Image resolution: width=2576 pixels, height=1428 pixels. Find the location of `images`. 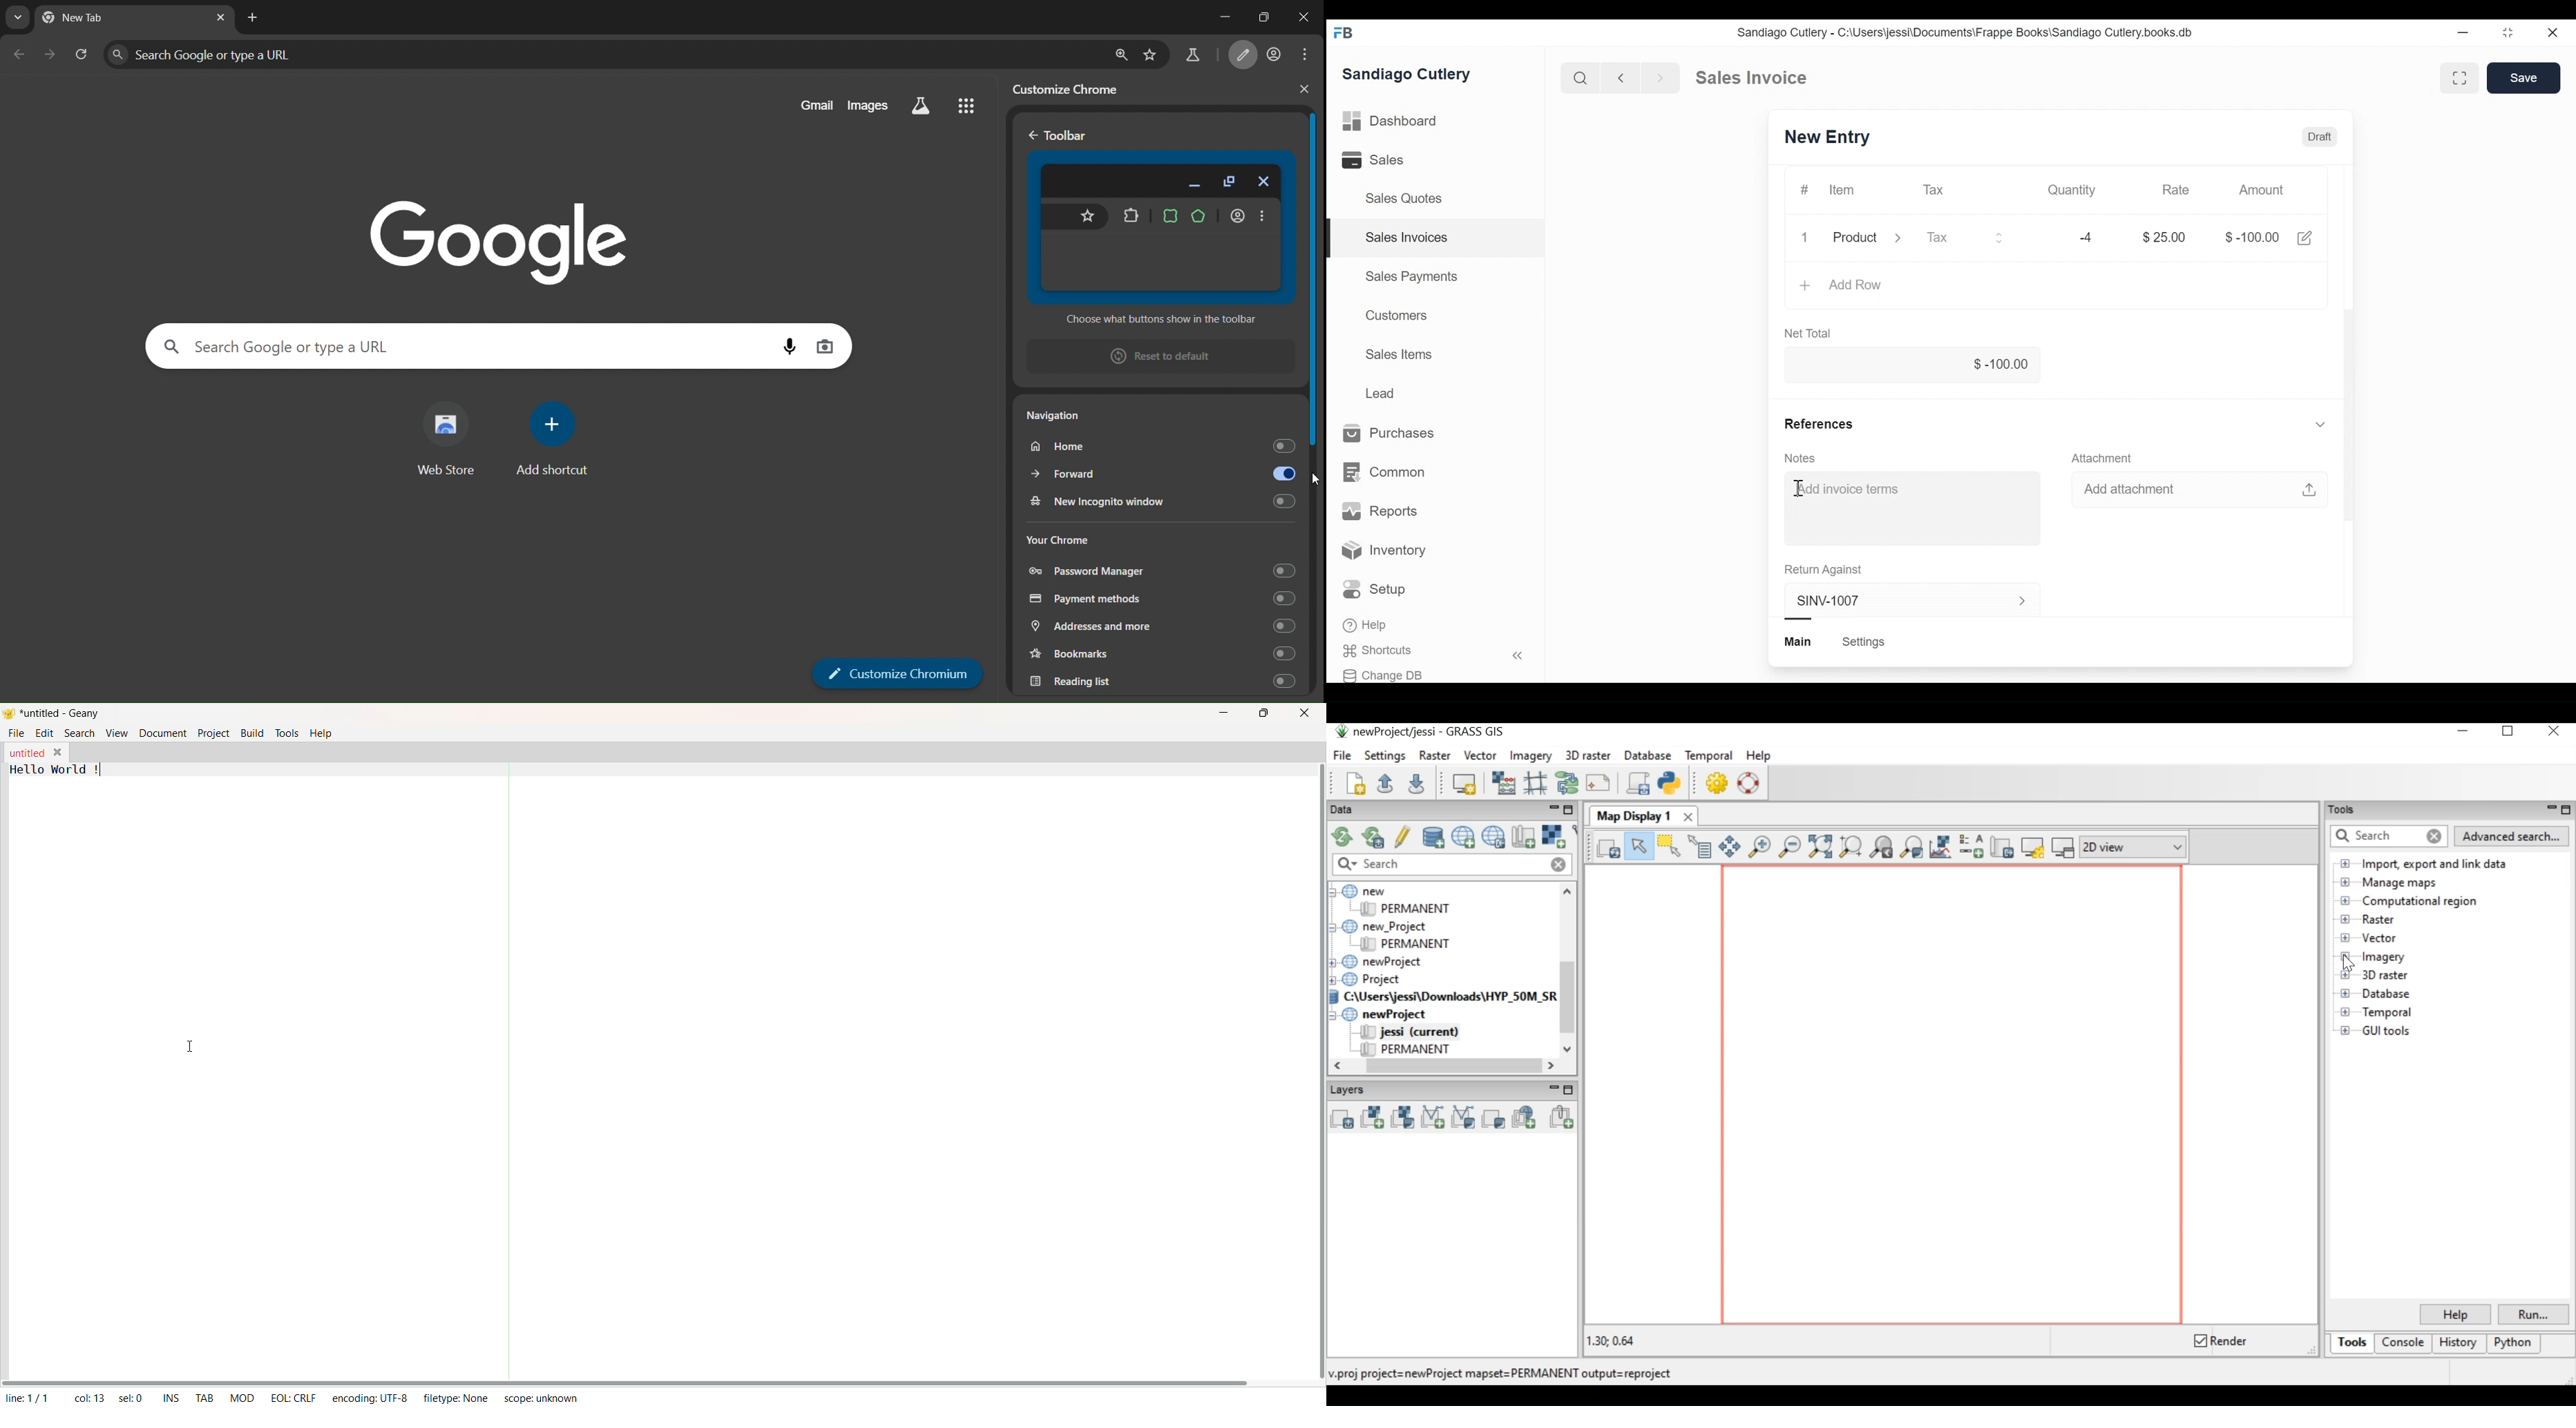

images is located at coordinates (868, 105).